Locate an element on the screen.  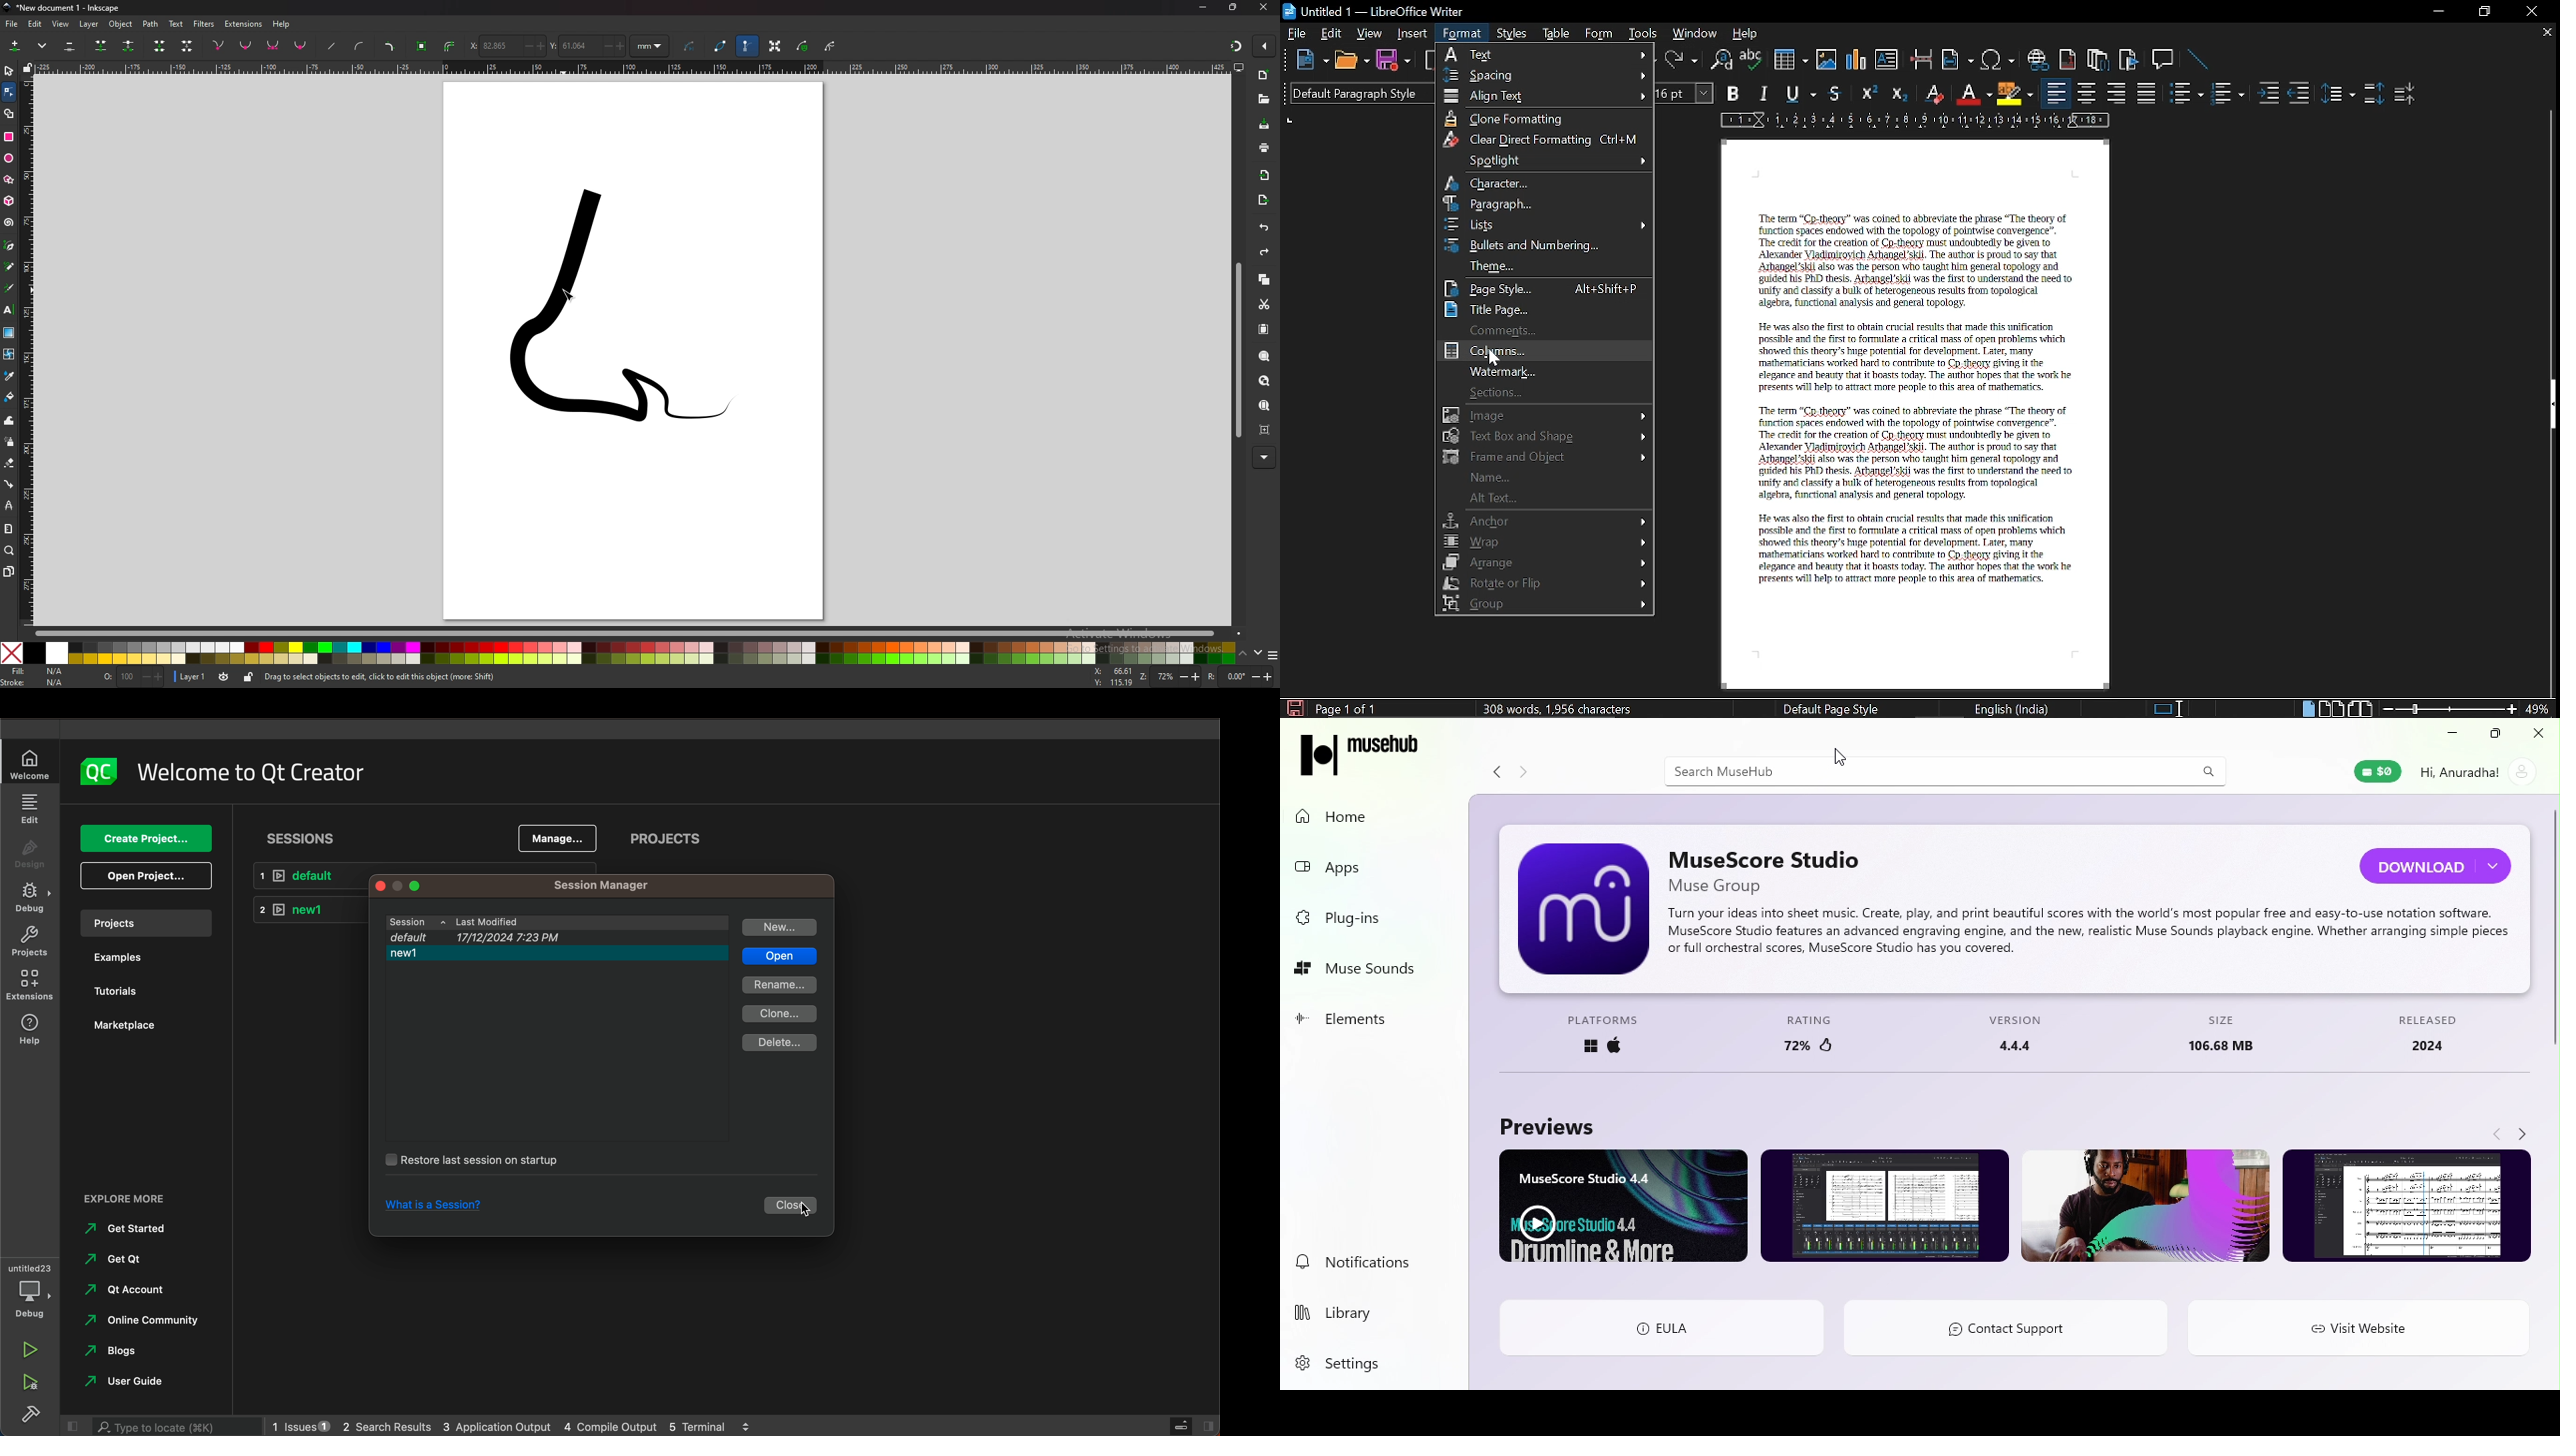
single page is located at coordinates (2306, 707).